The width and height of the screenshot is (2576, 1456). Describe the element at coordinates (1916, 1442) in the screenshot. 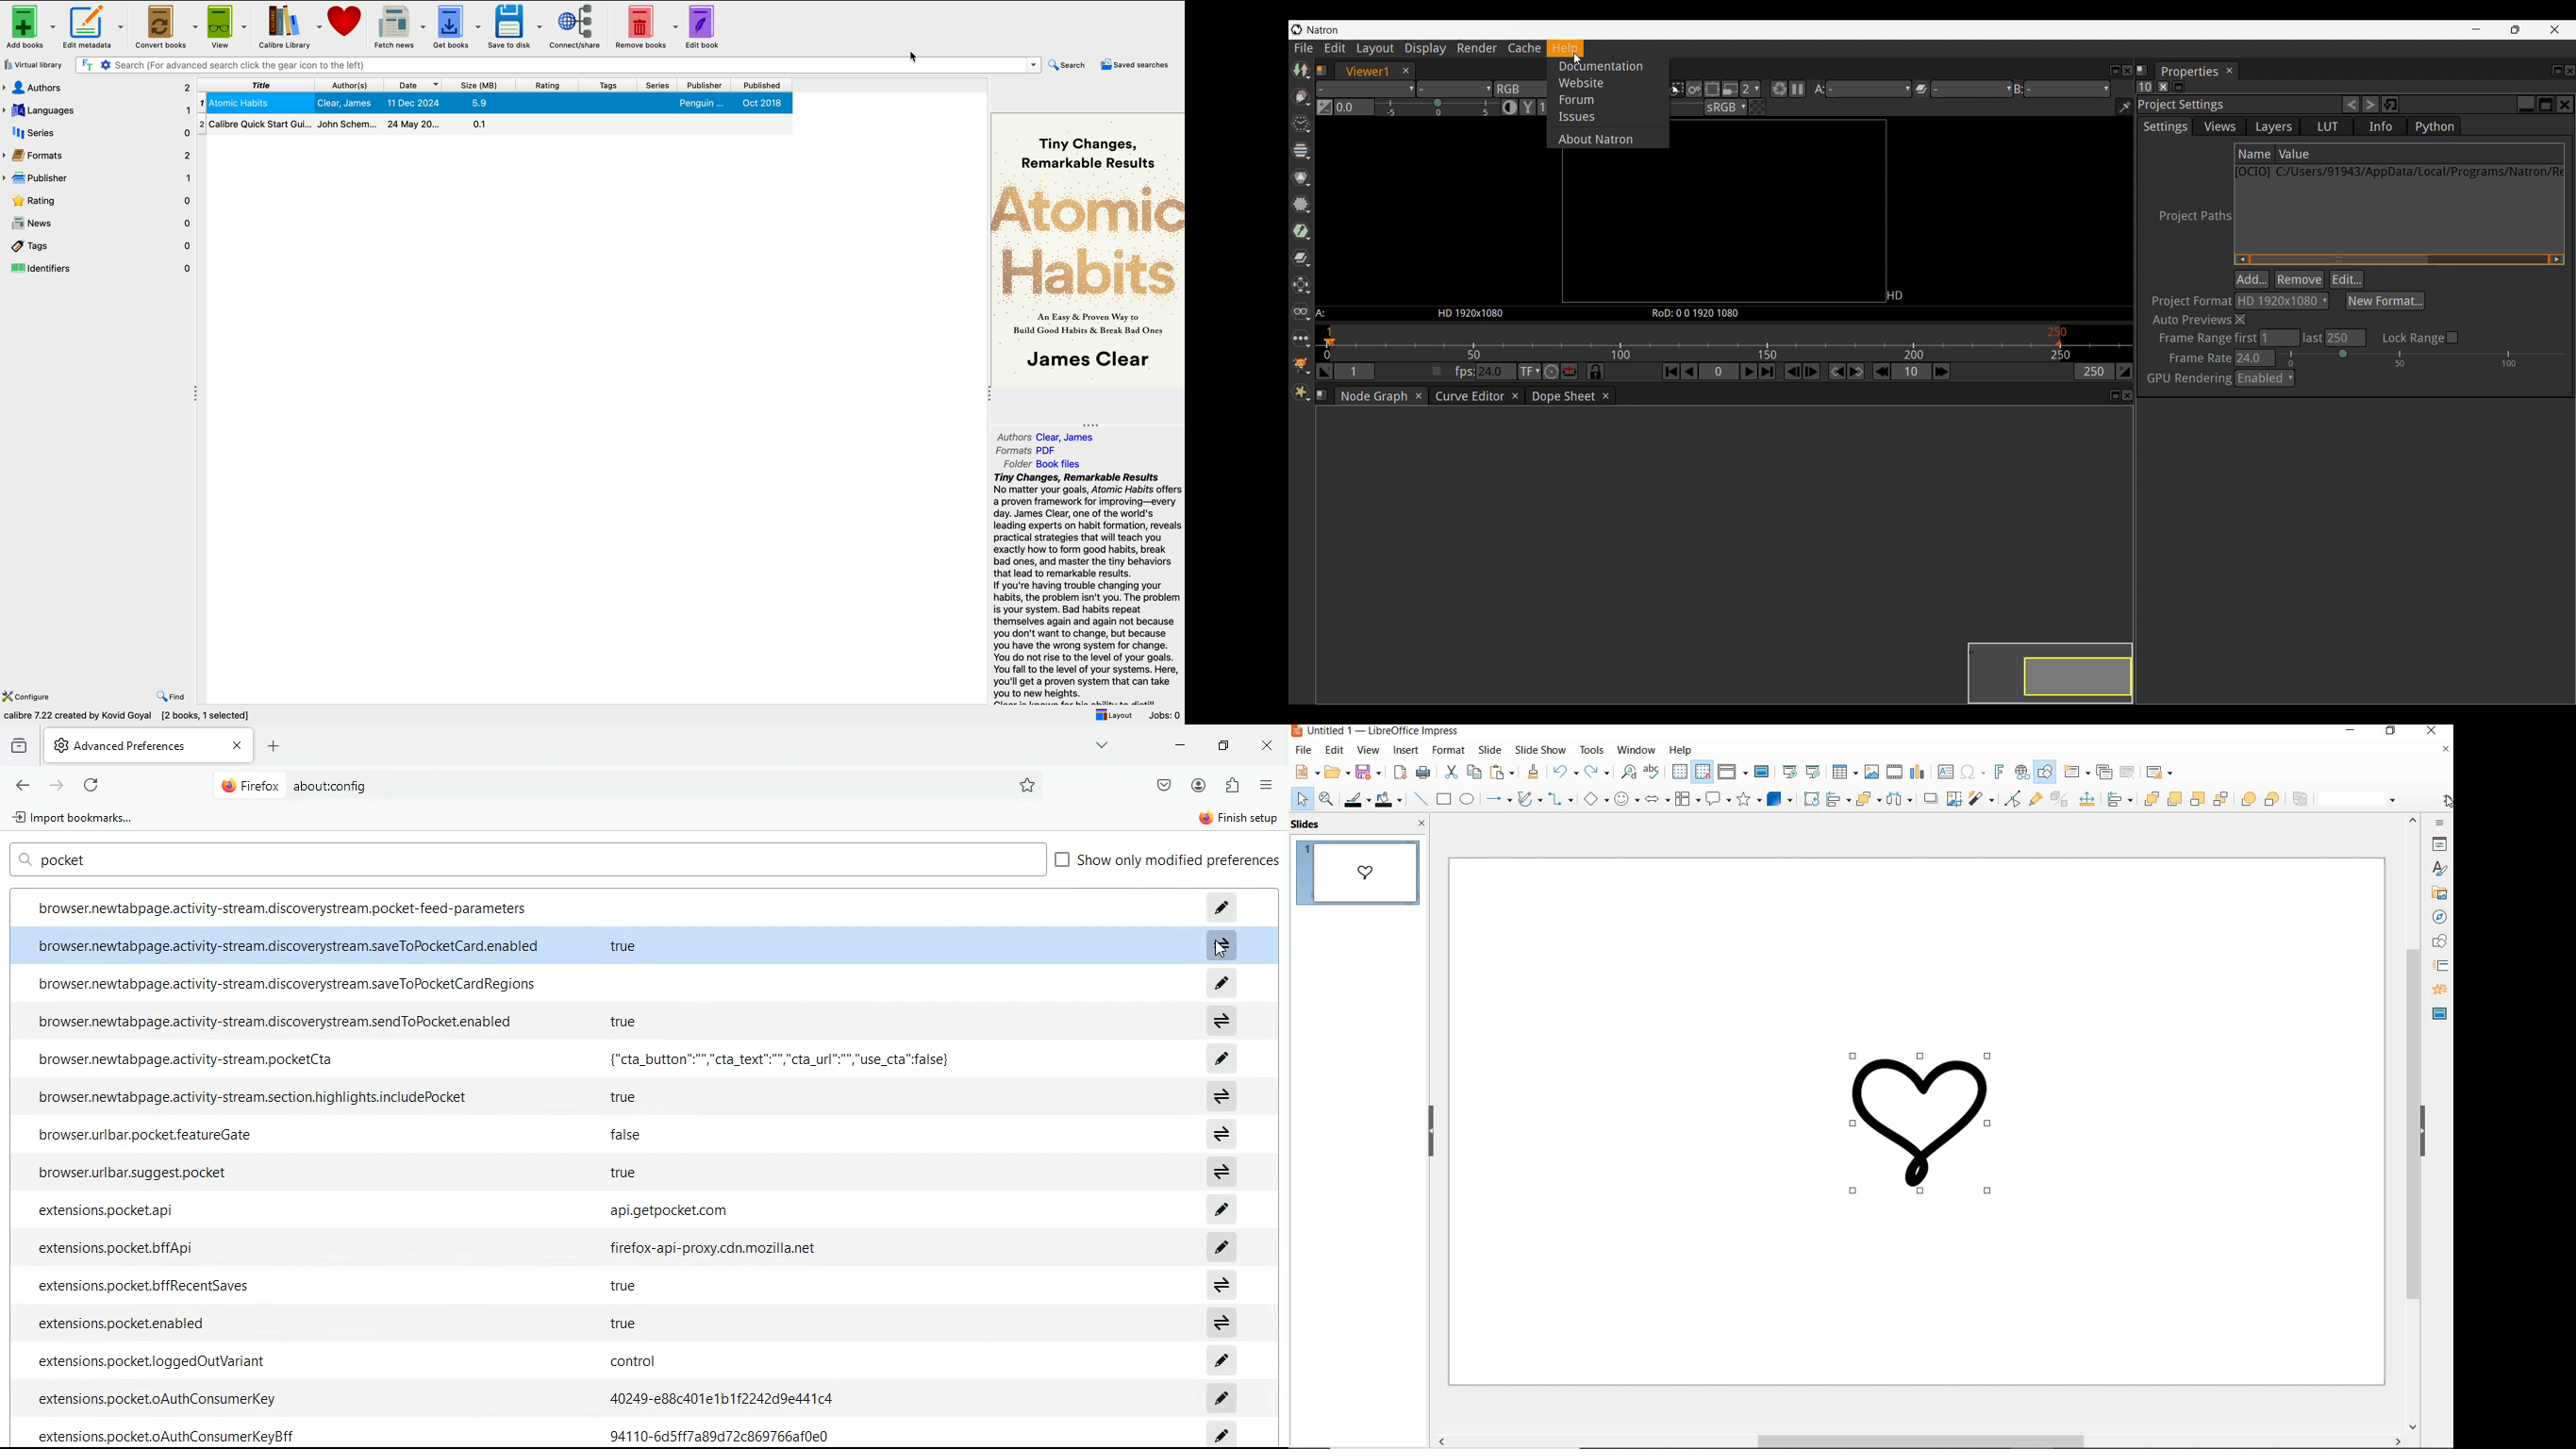

I see `SCROLLBAR` at that location.